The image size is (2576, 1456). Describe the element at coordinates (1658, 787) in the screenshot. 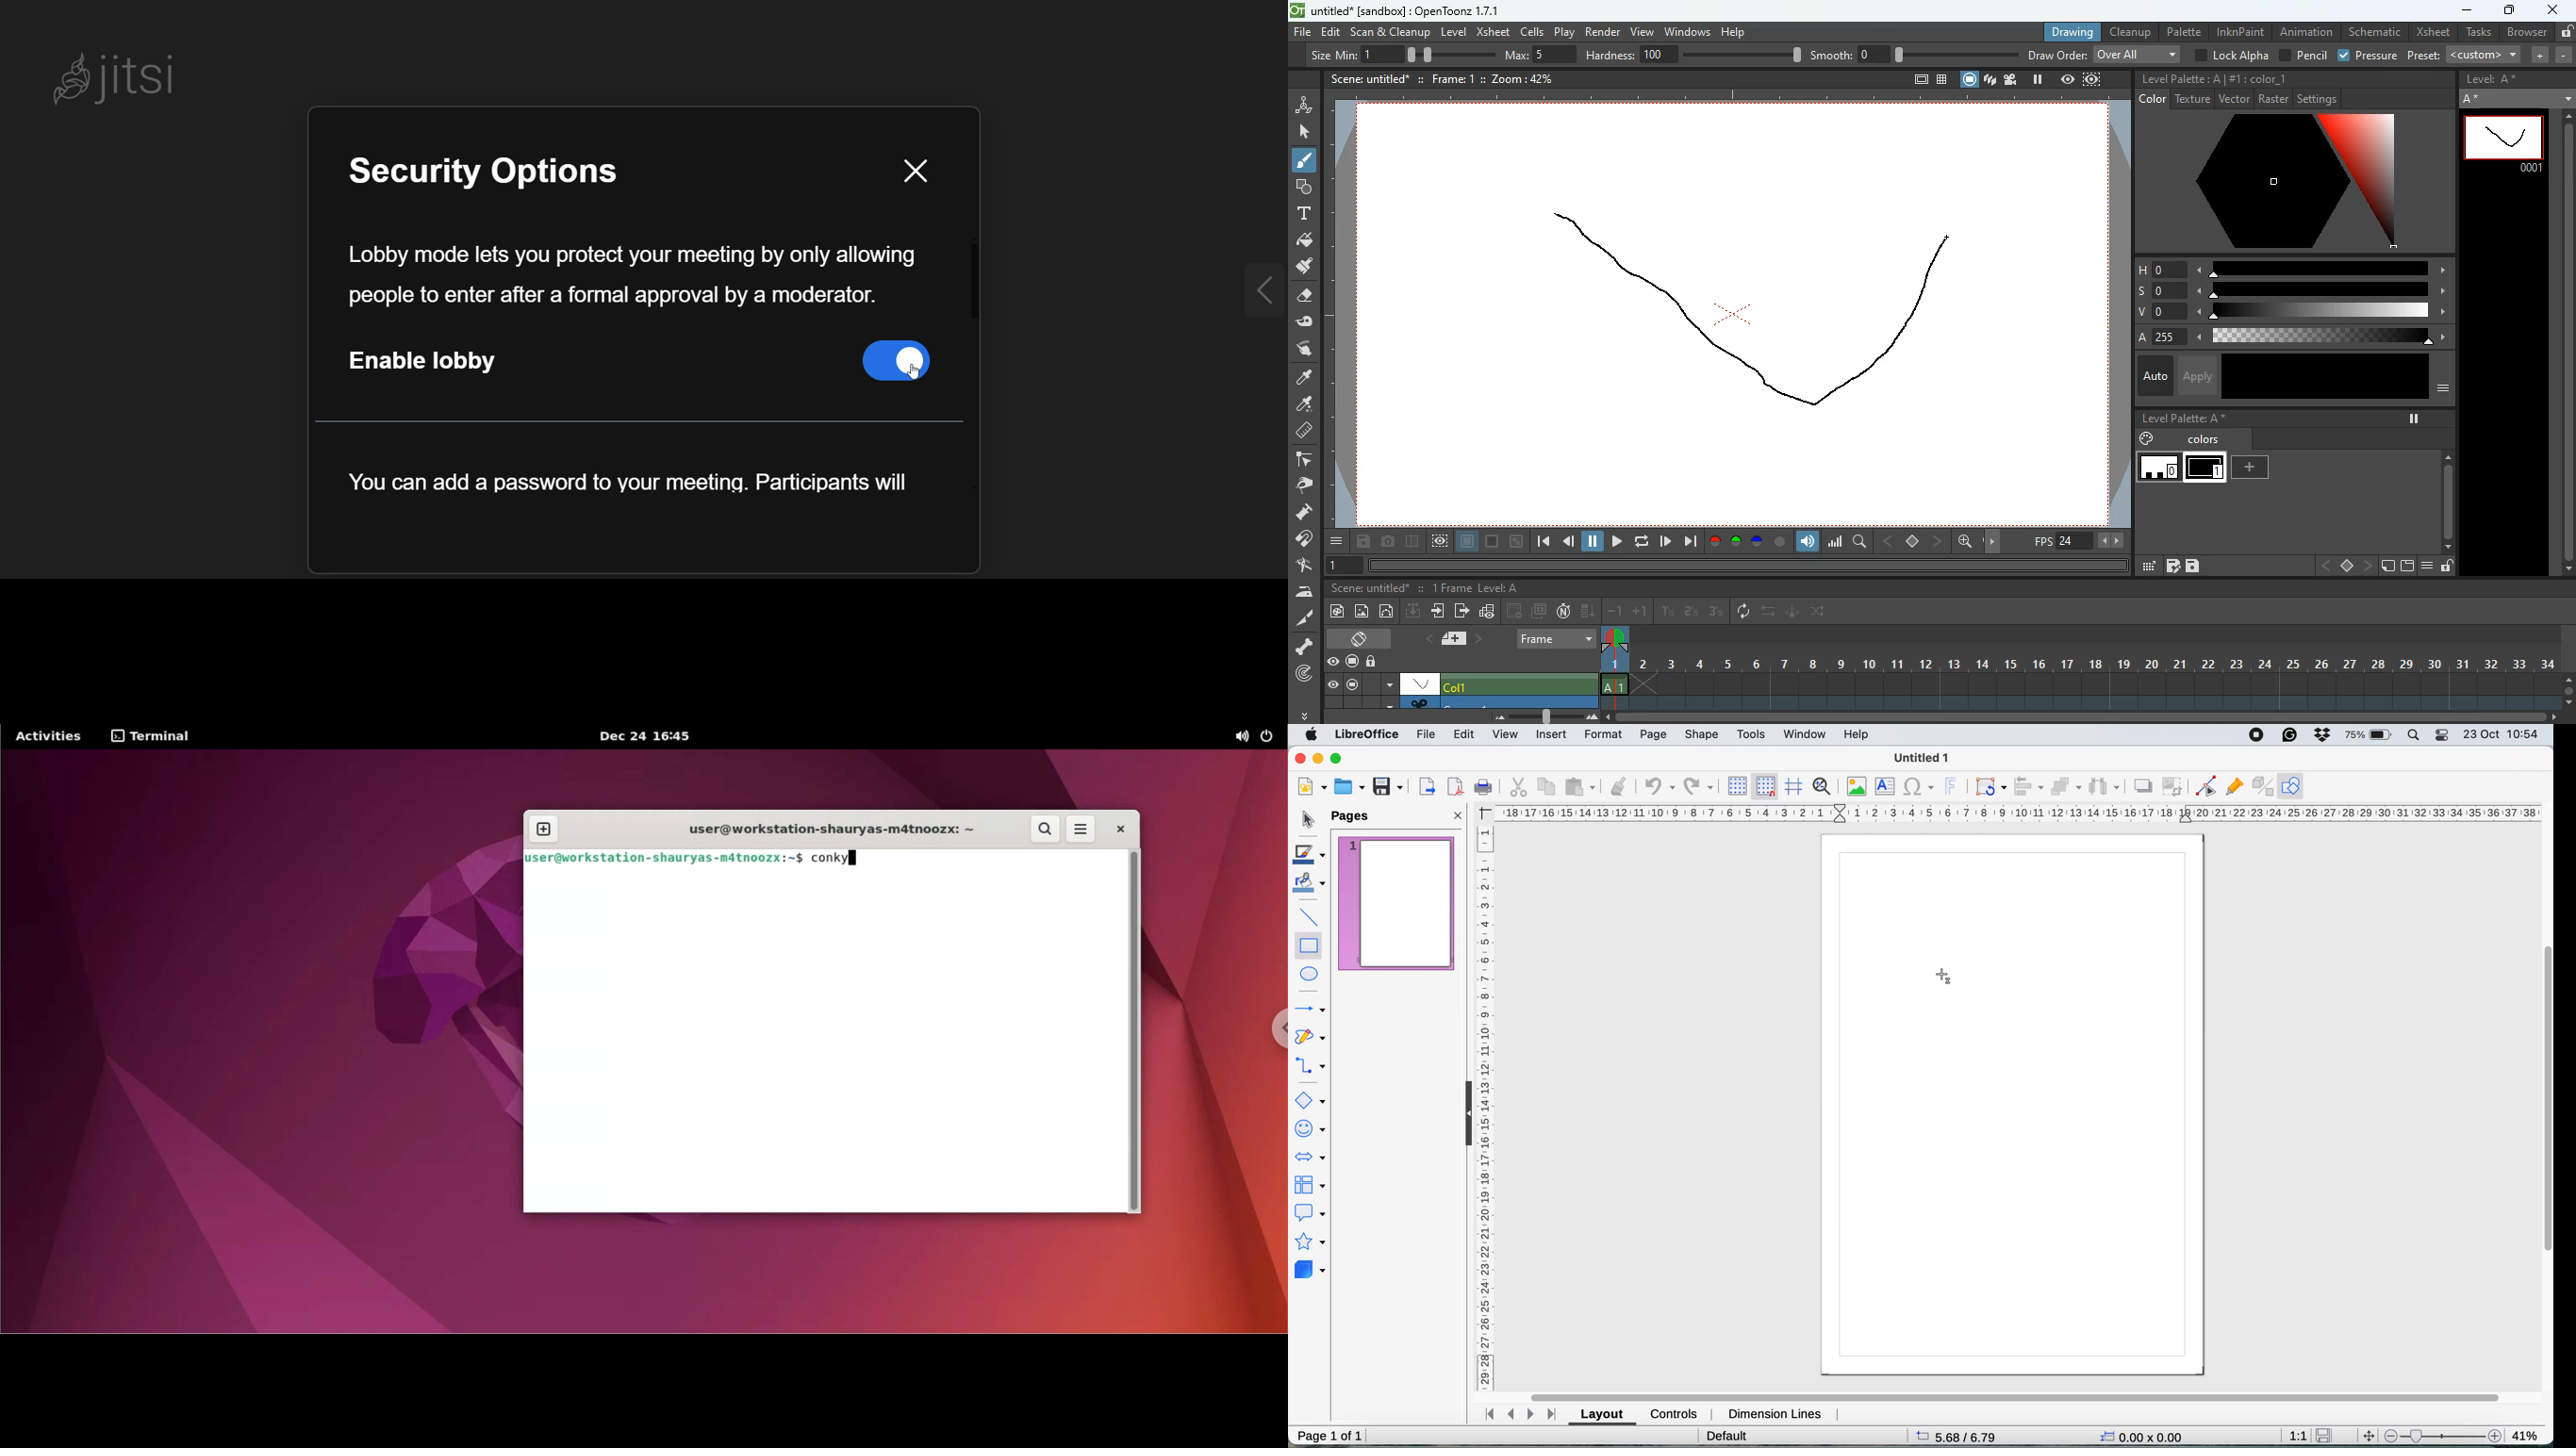

I see `undo` at that location.